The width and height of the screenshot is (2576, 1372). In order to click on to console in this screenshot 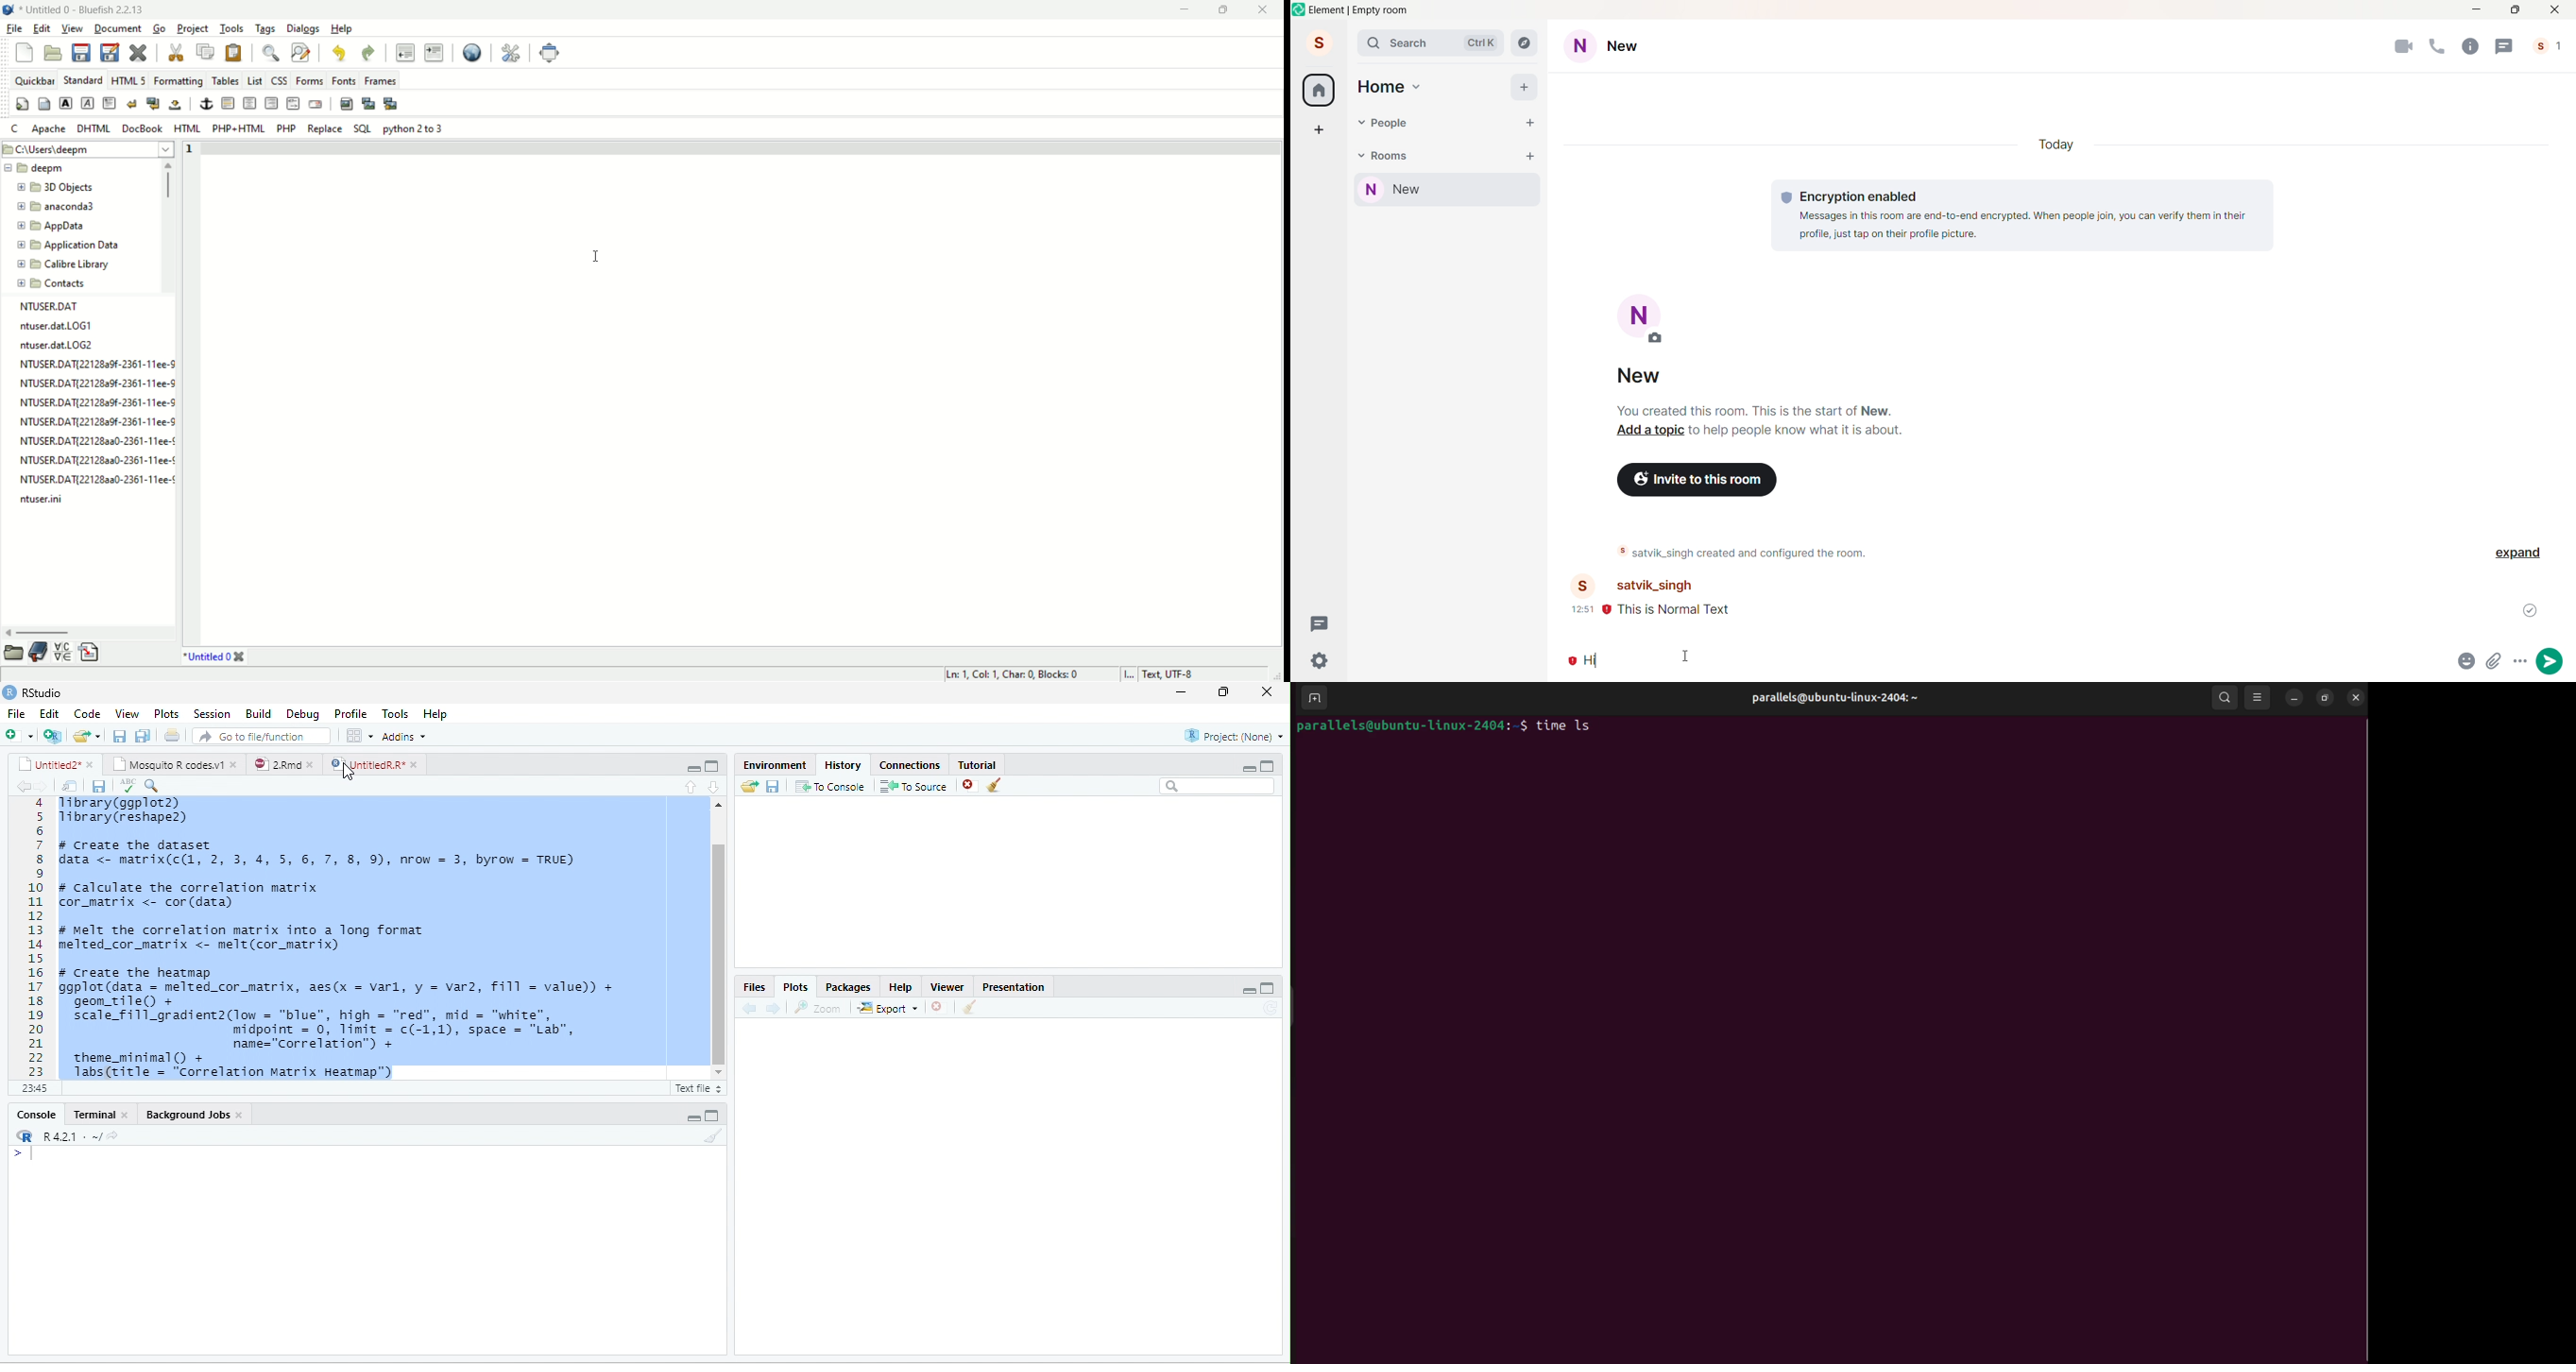, I will do `click(831, 788)`.